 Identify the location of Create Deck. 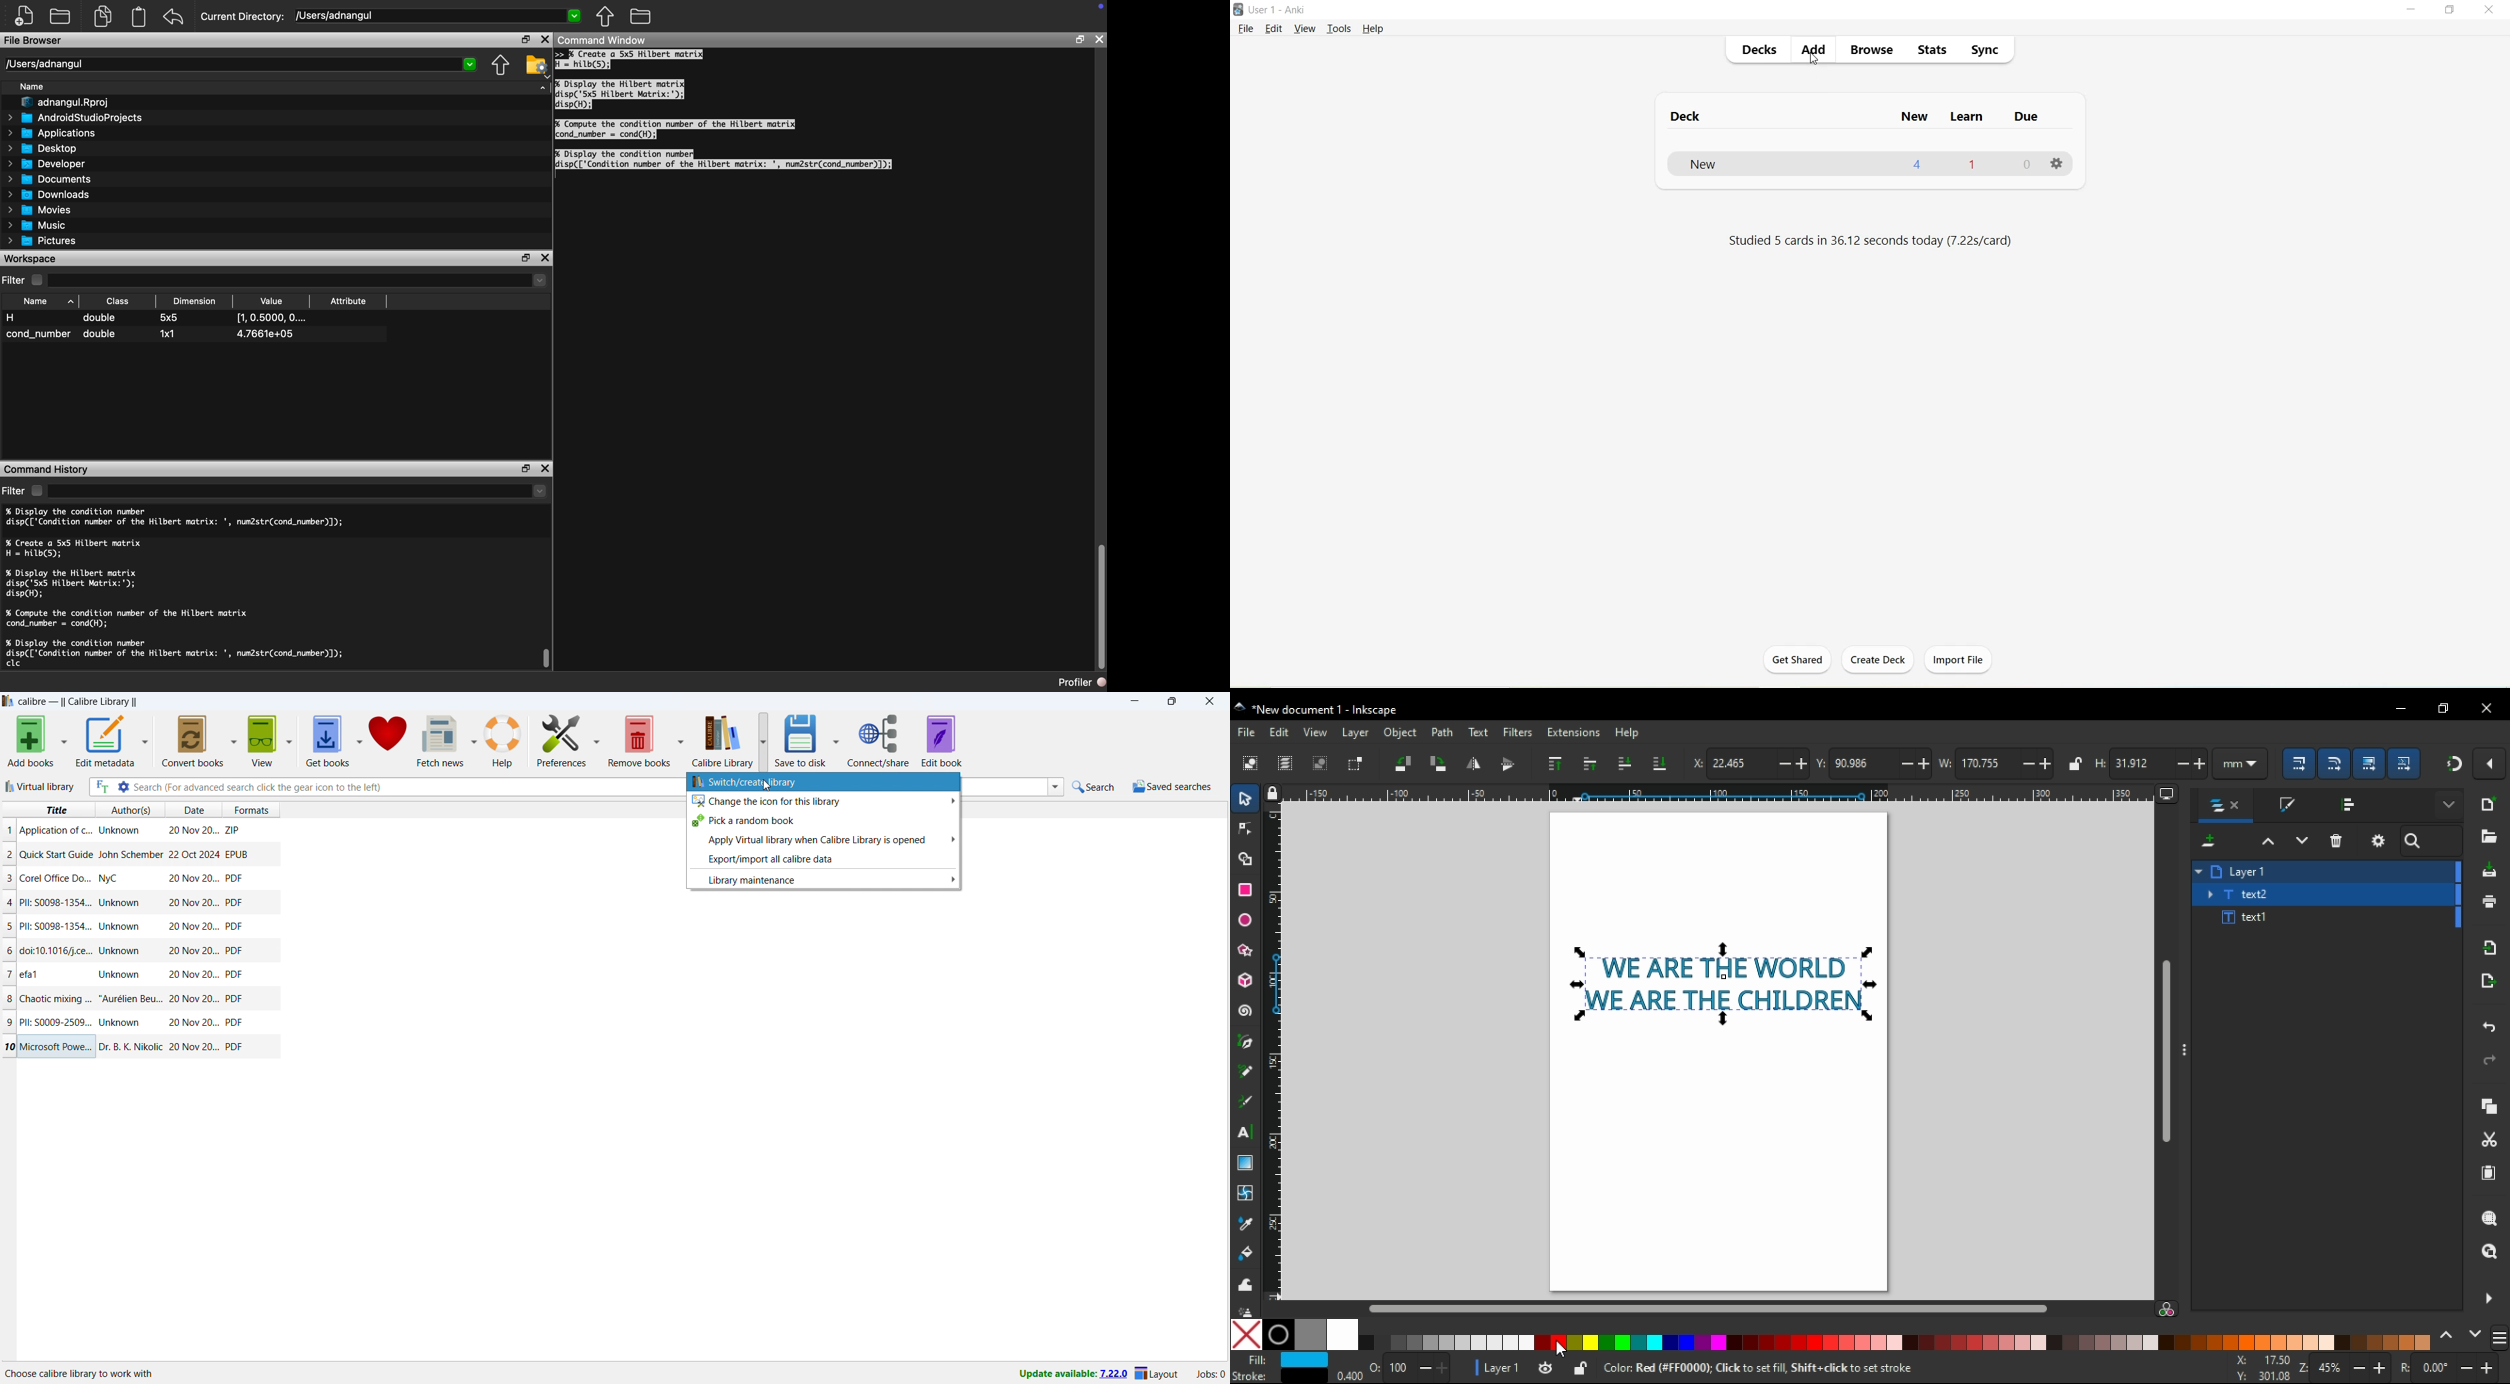
(1873, 659).